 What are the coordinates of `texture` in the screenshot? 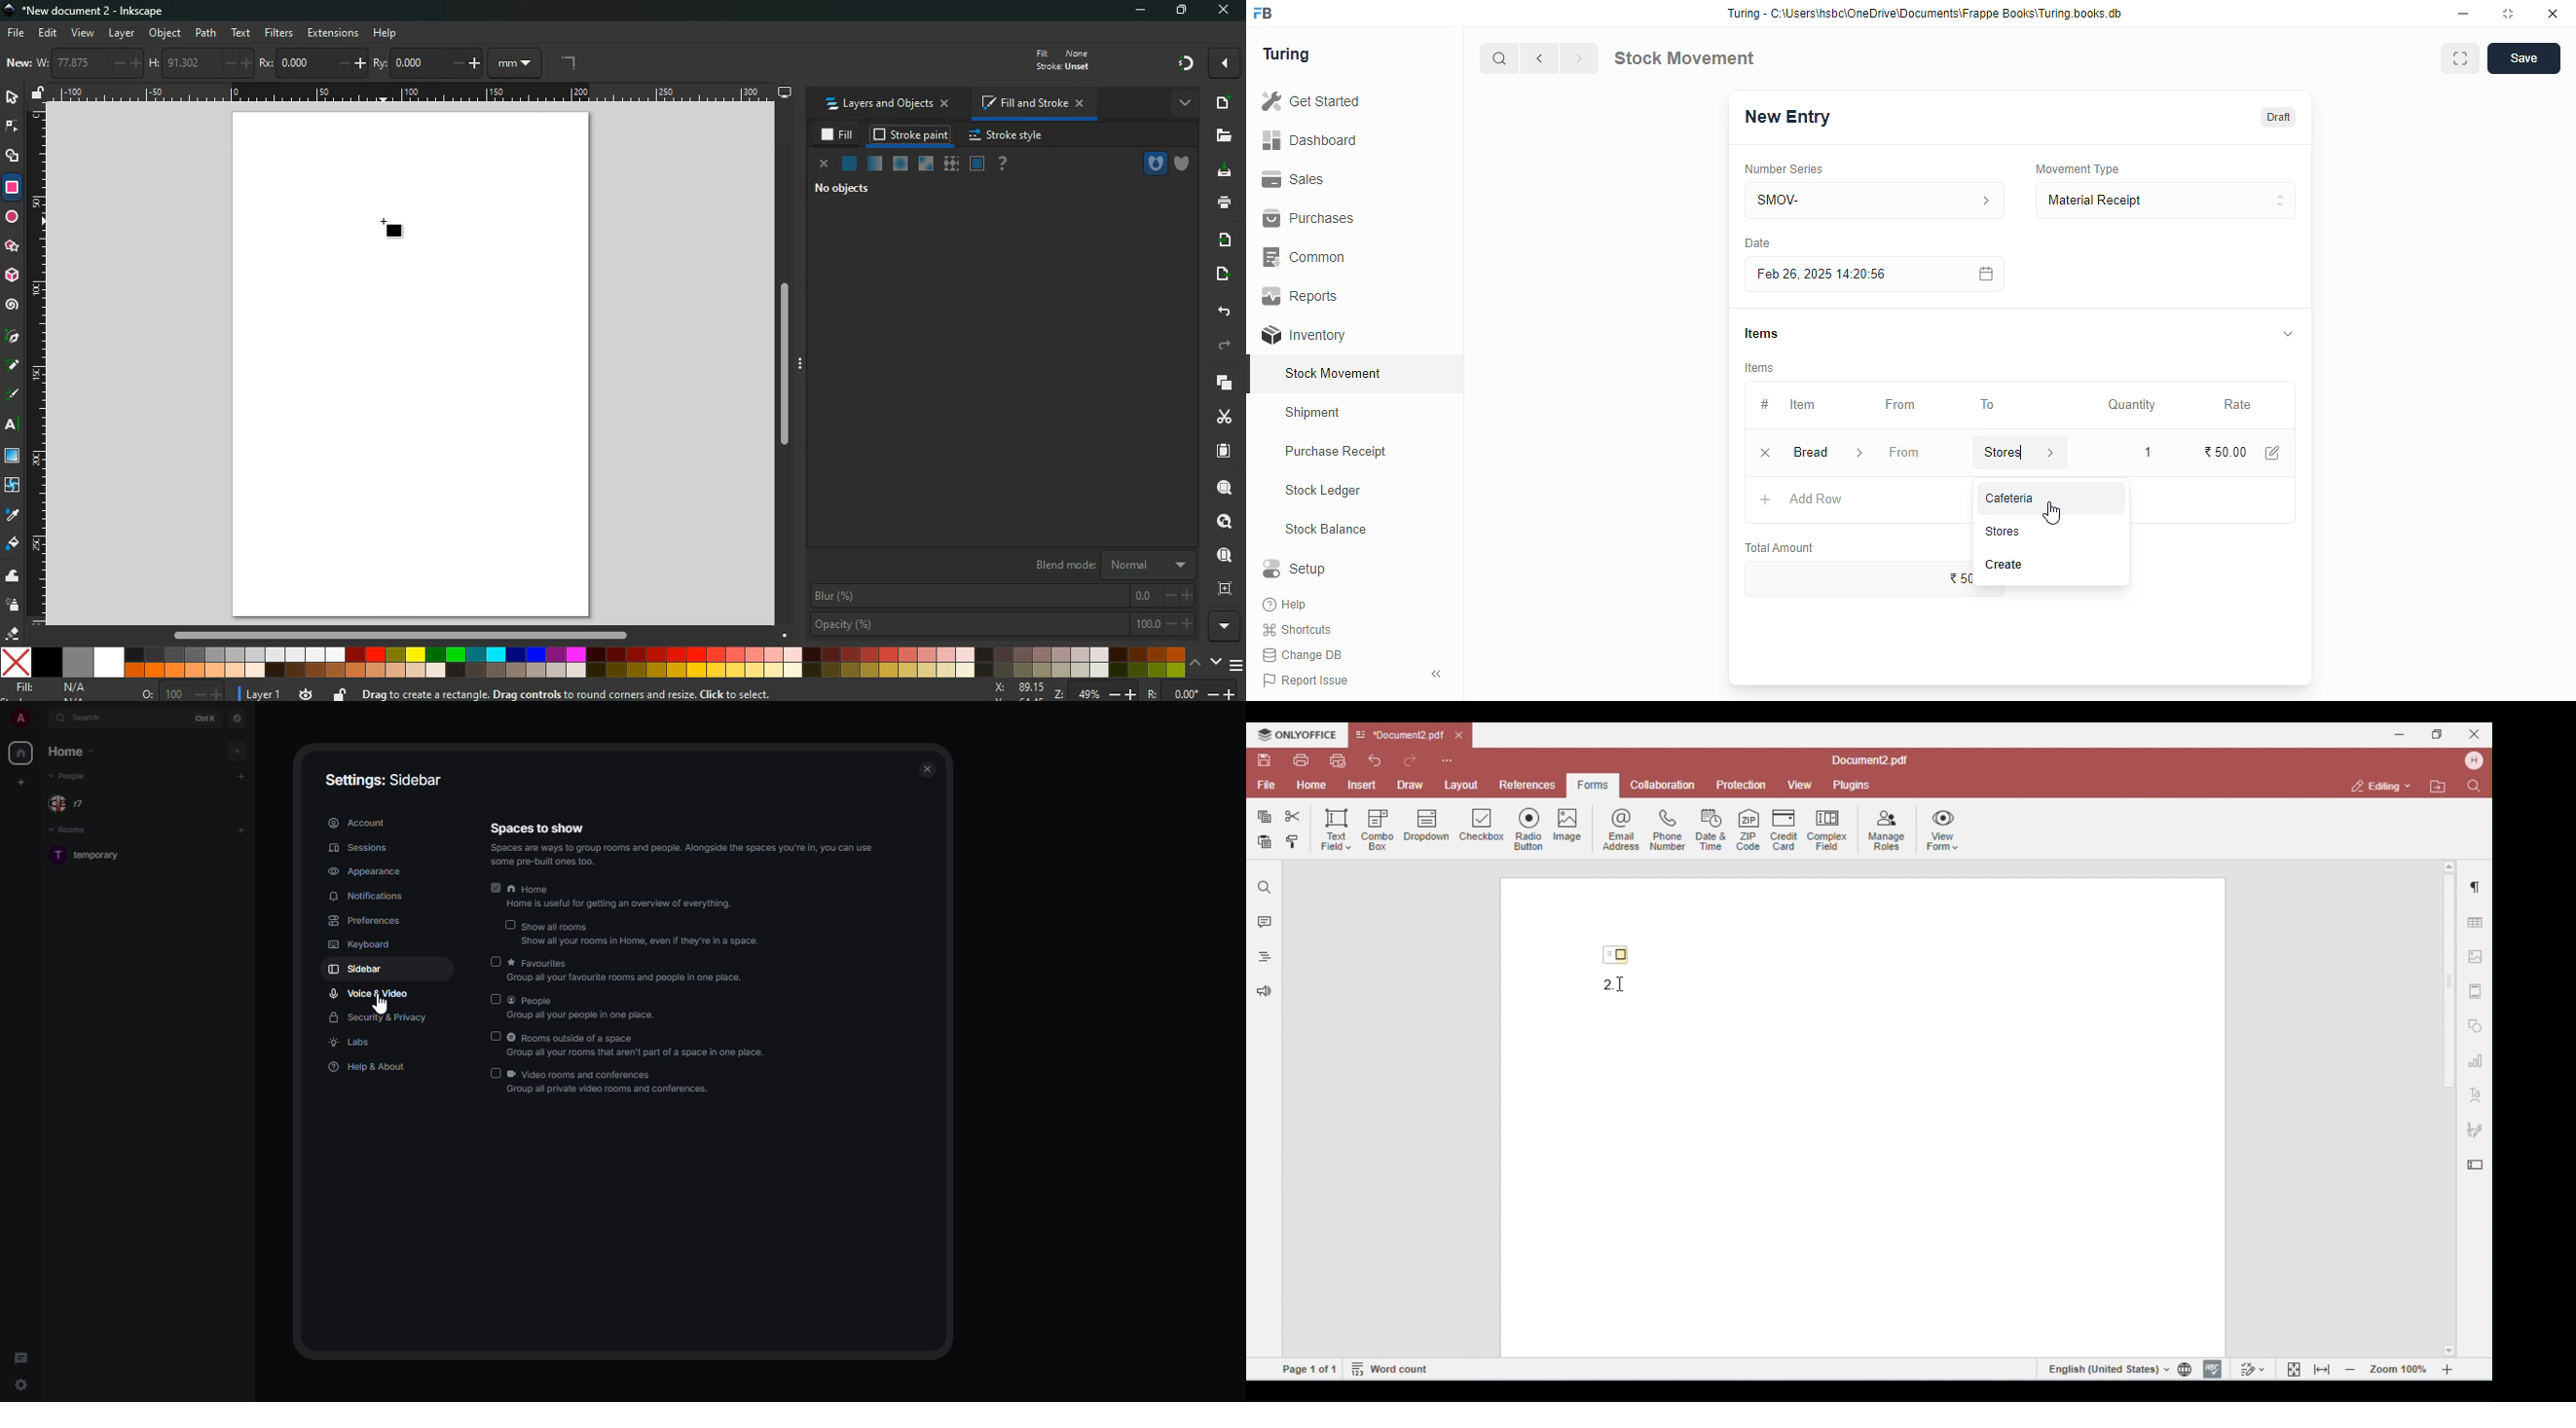 It's located at (951, 164).